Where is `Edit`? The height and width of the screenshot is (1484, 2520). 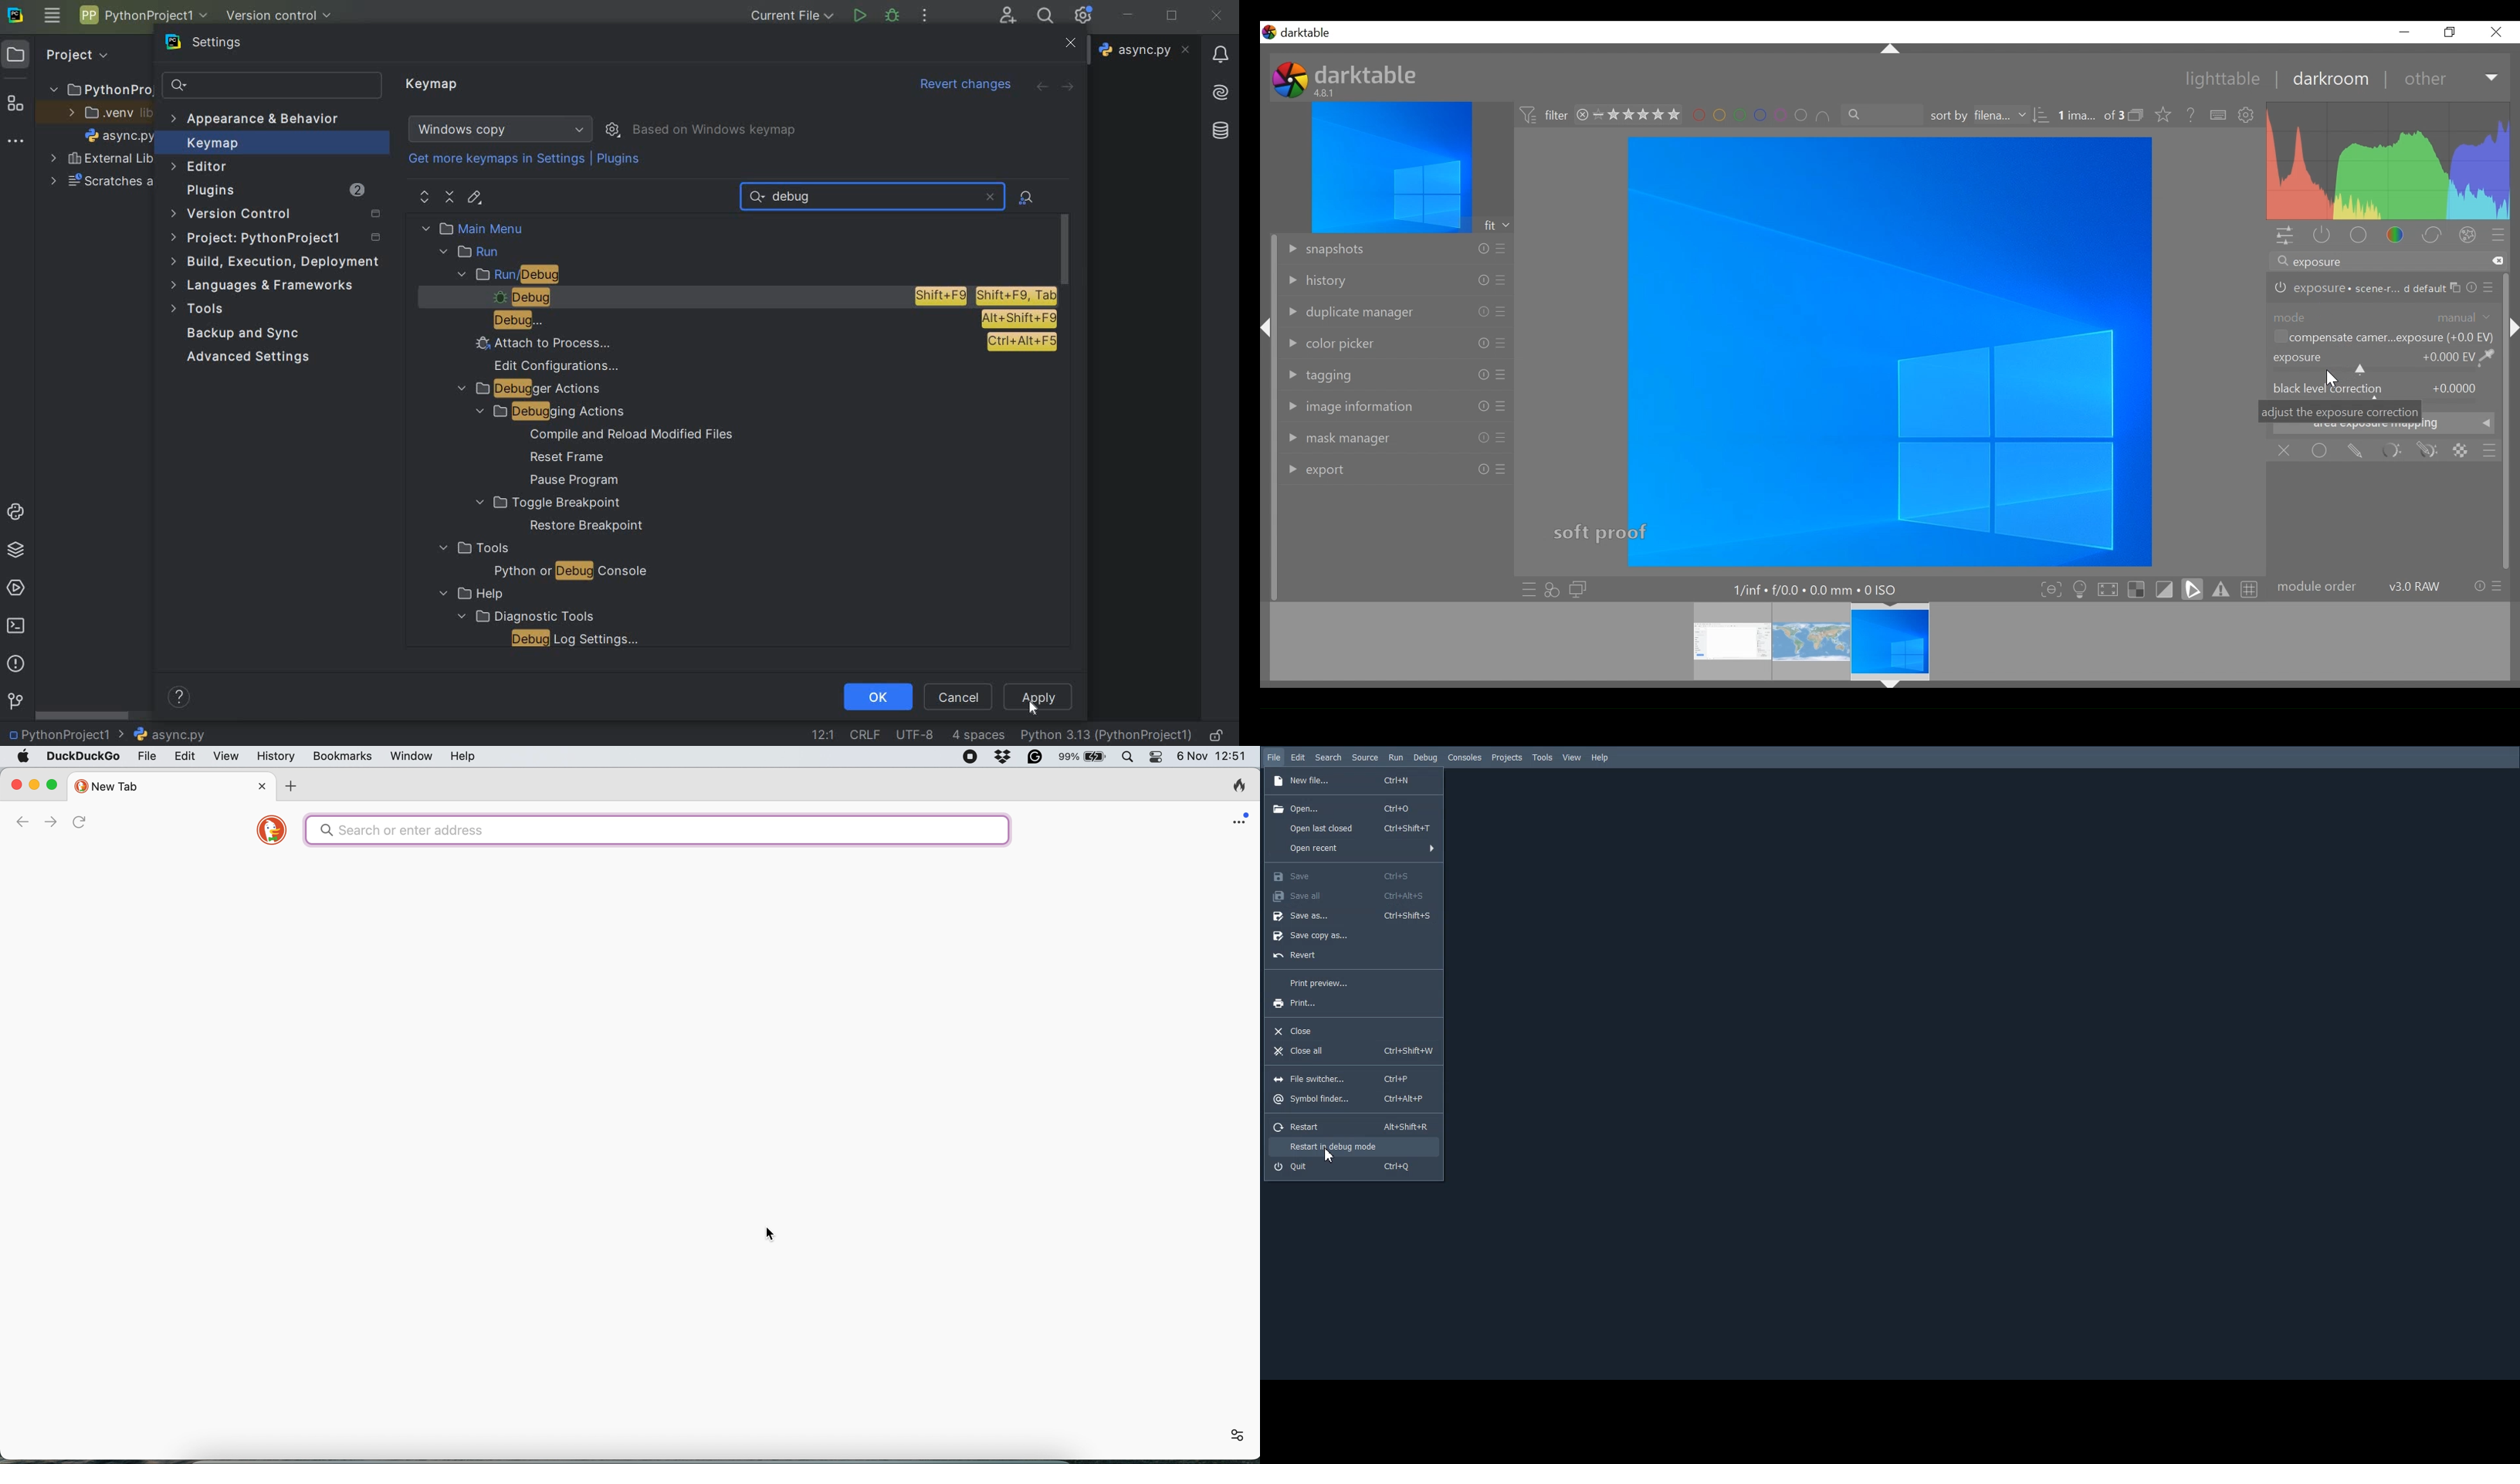 Edit is located at coordinates (1298, 757).